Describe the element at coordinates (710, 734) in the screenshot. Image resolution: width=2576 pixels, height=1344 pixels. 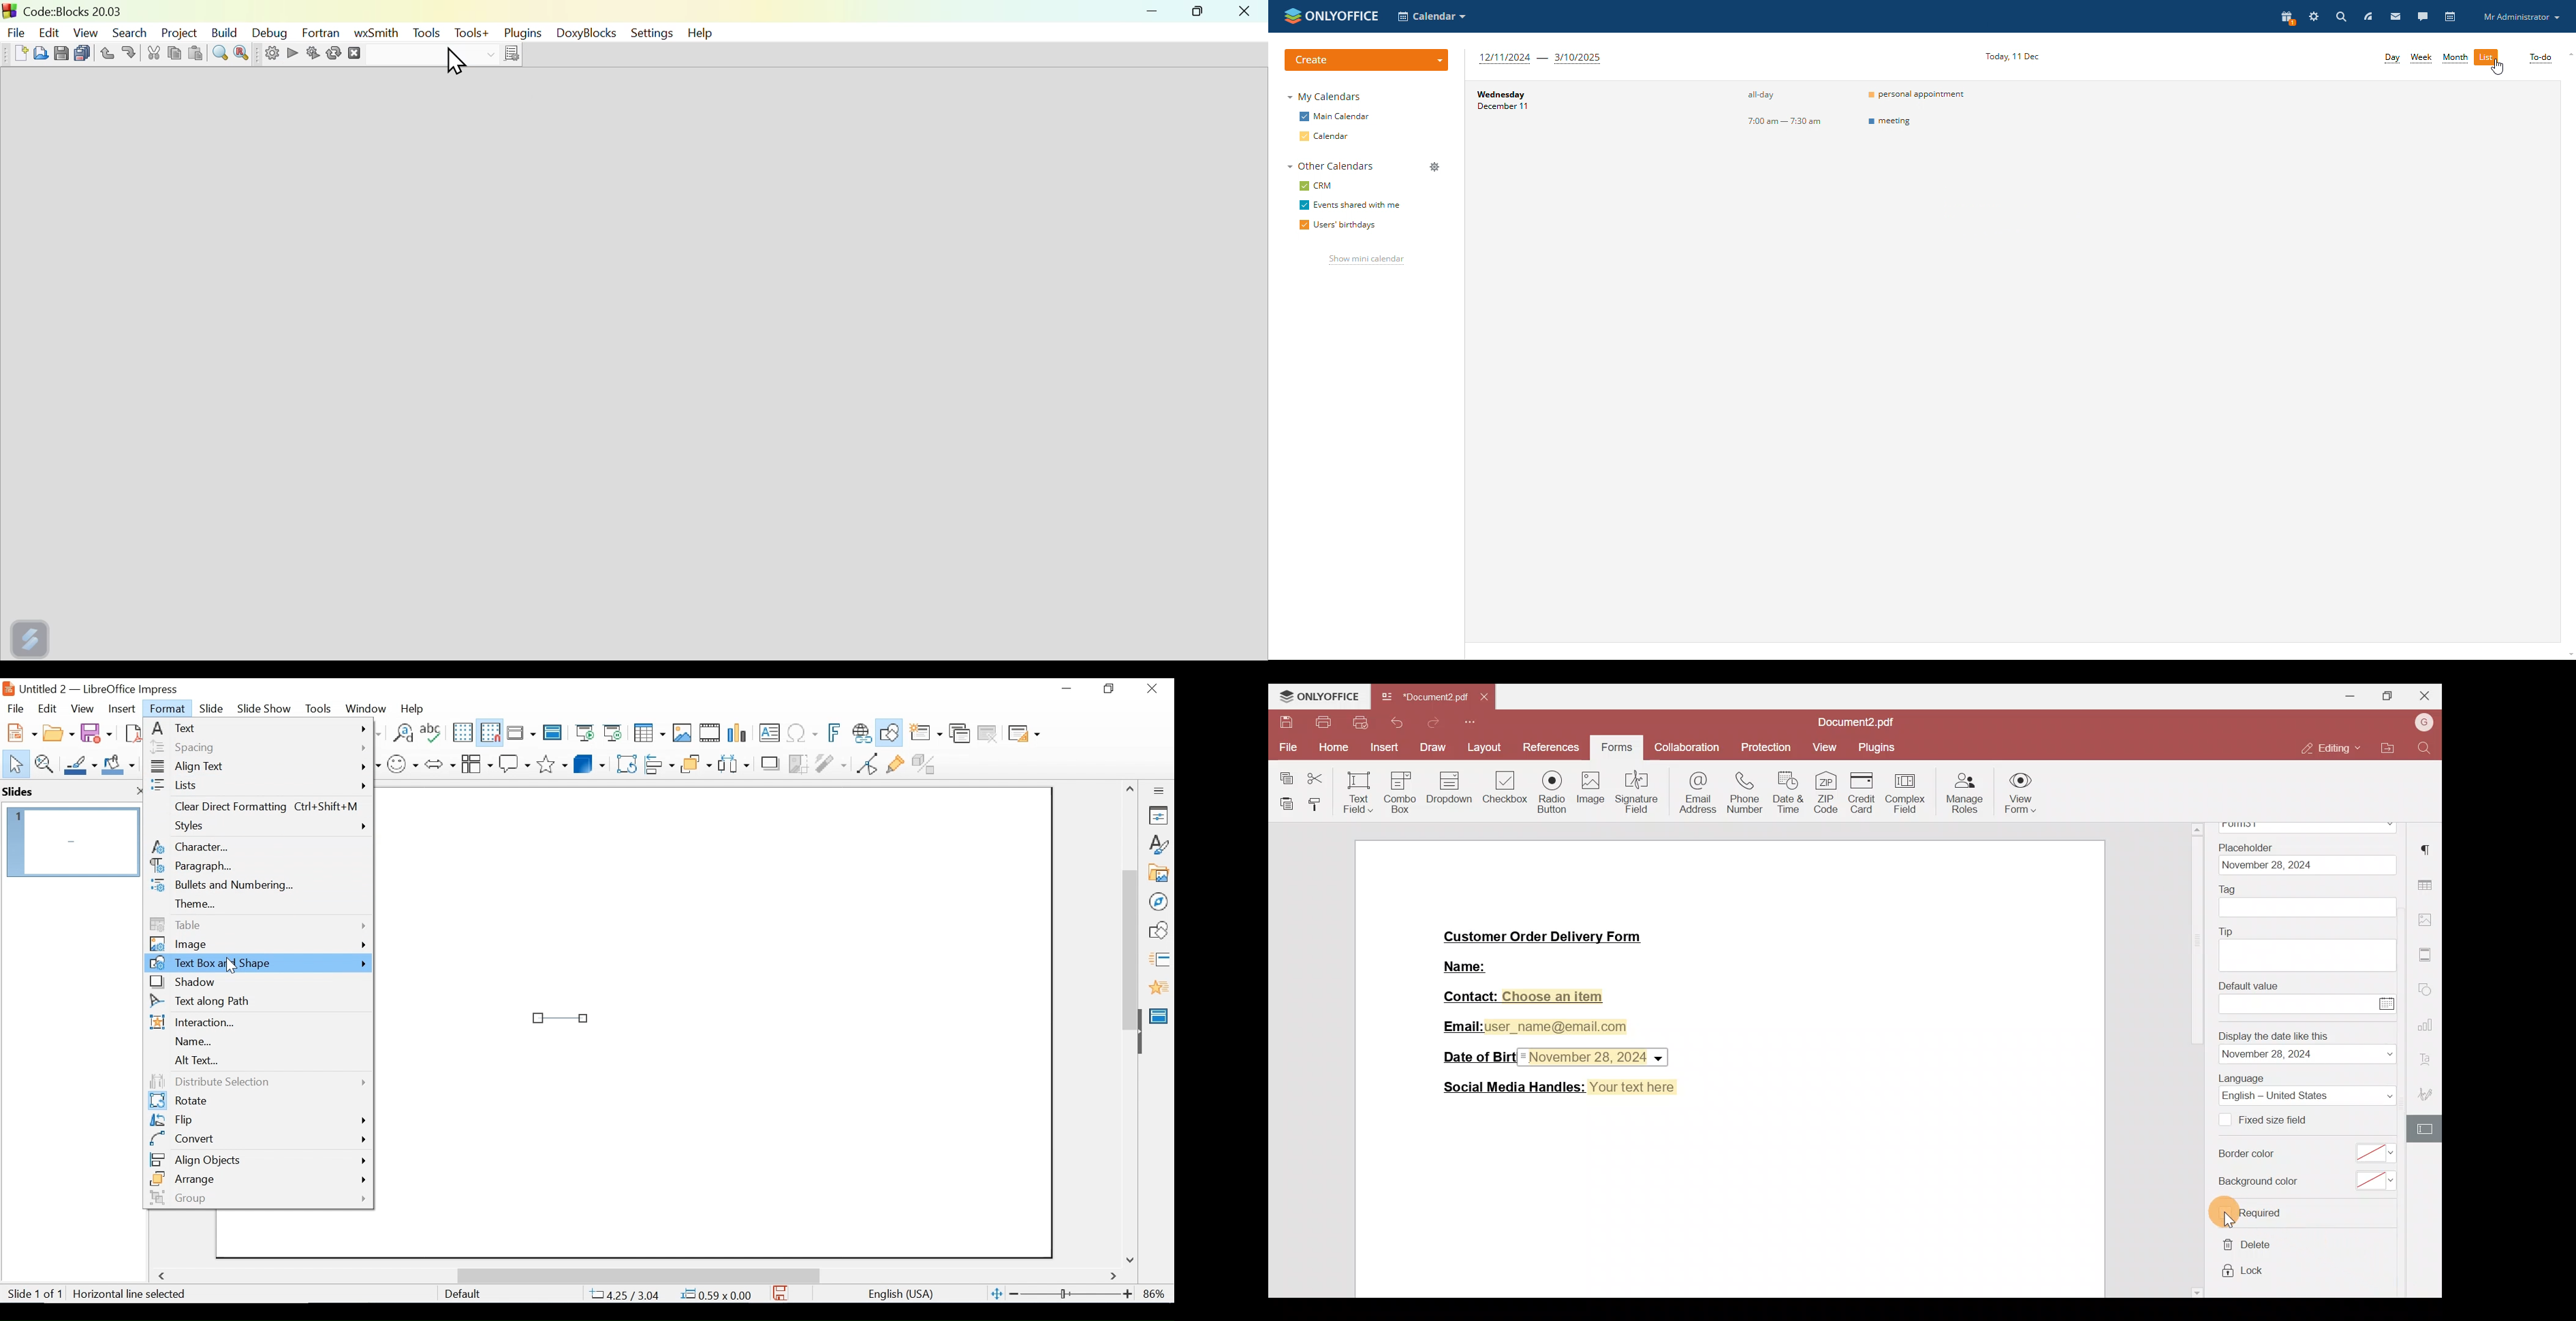
I see `Insert Audio or Video` at that location.